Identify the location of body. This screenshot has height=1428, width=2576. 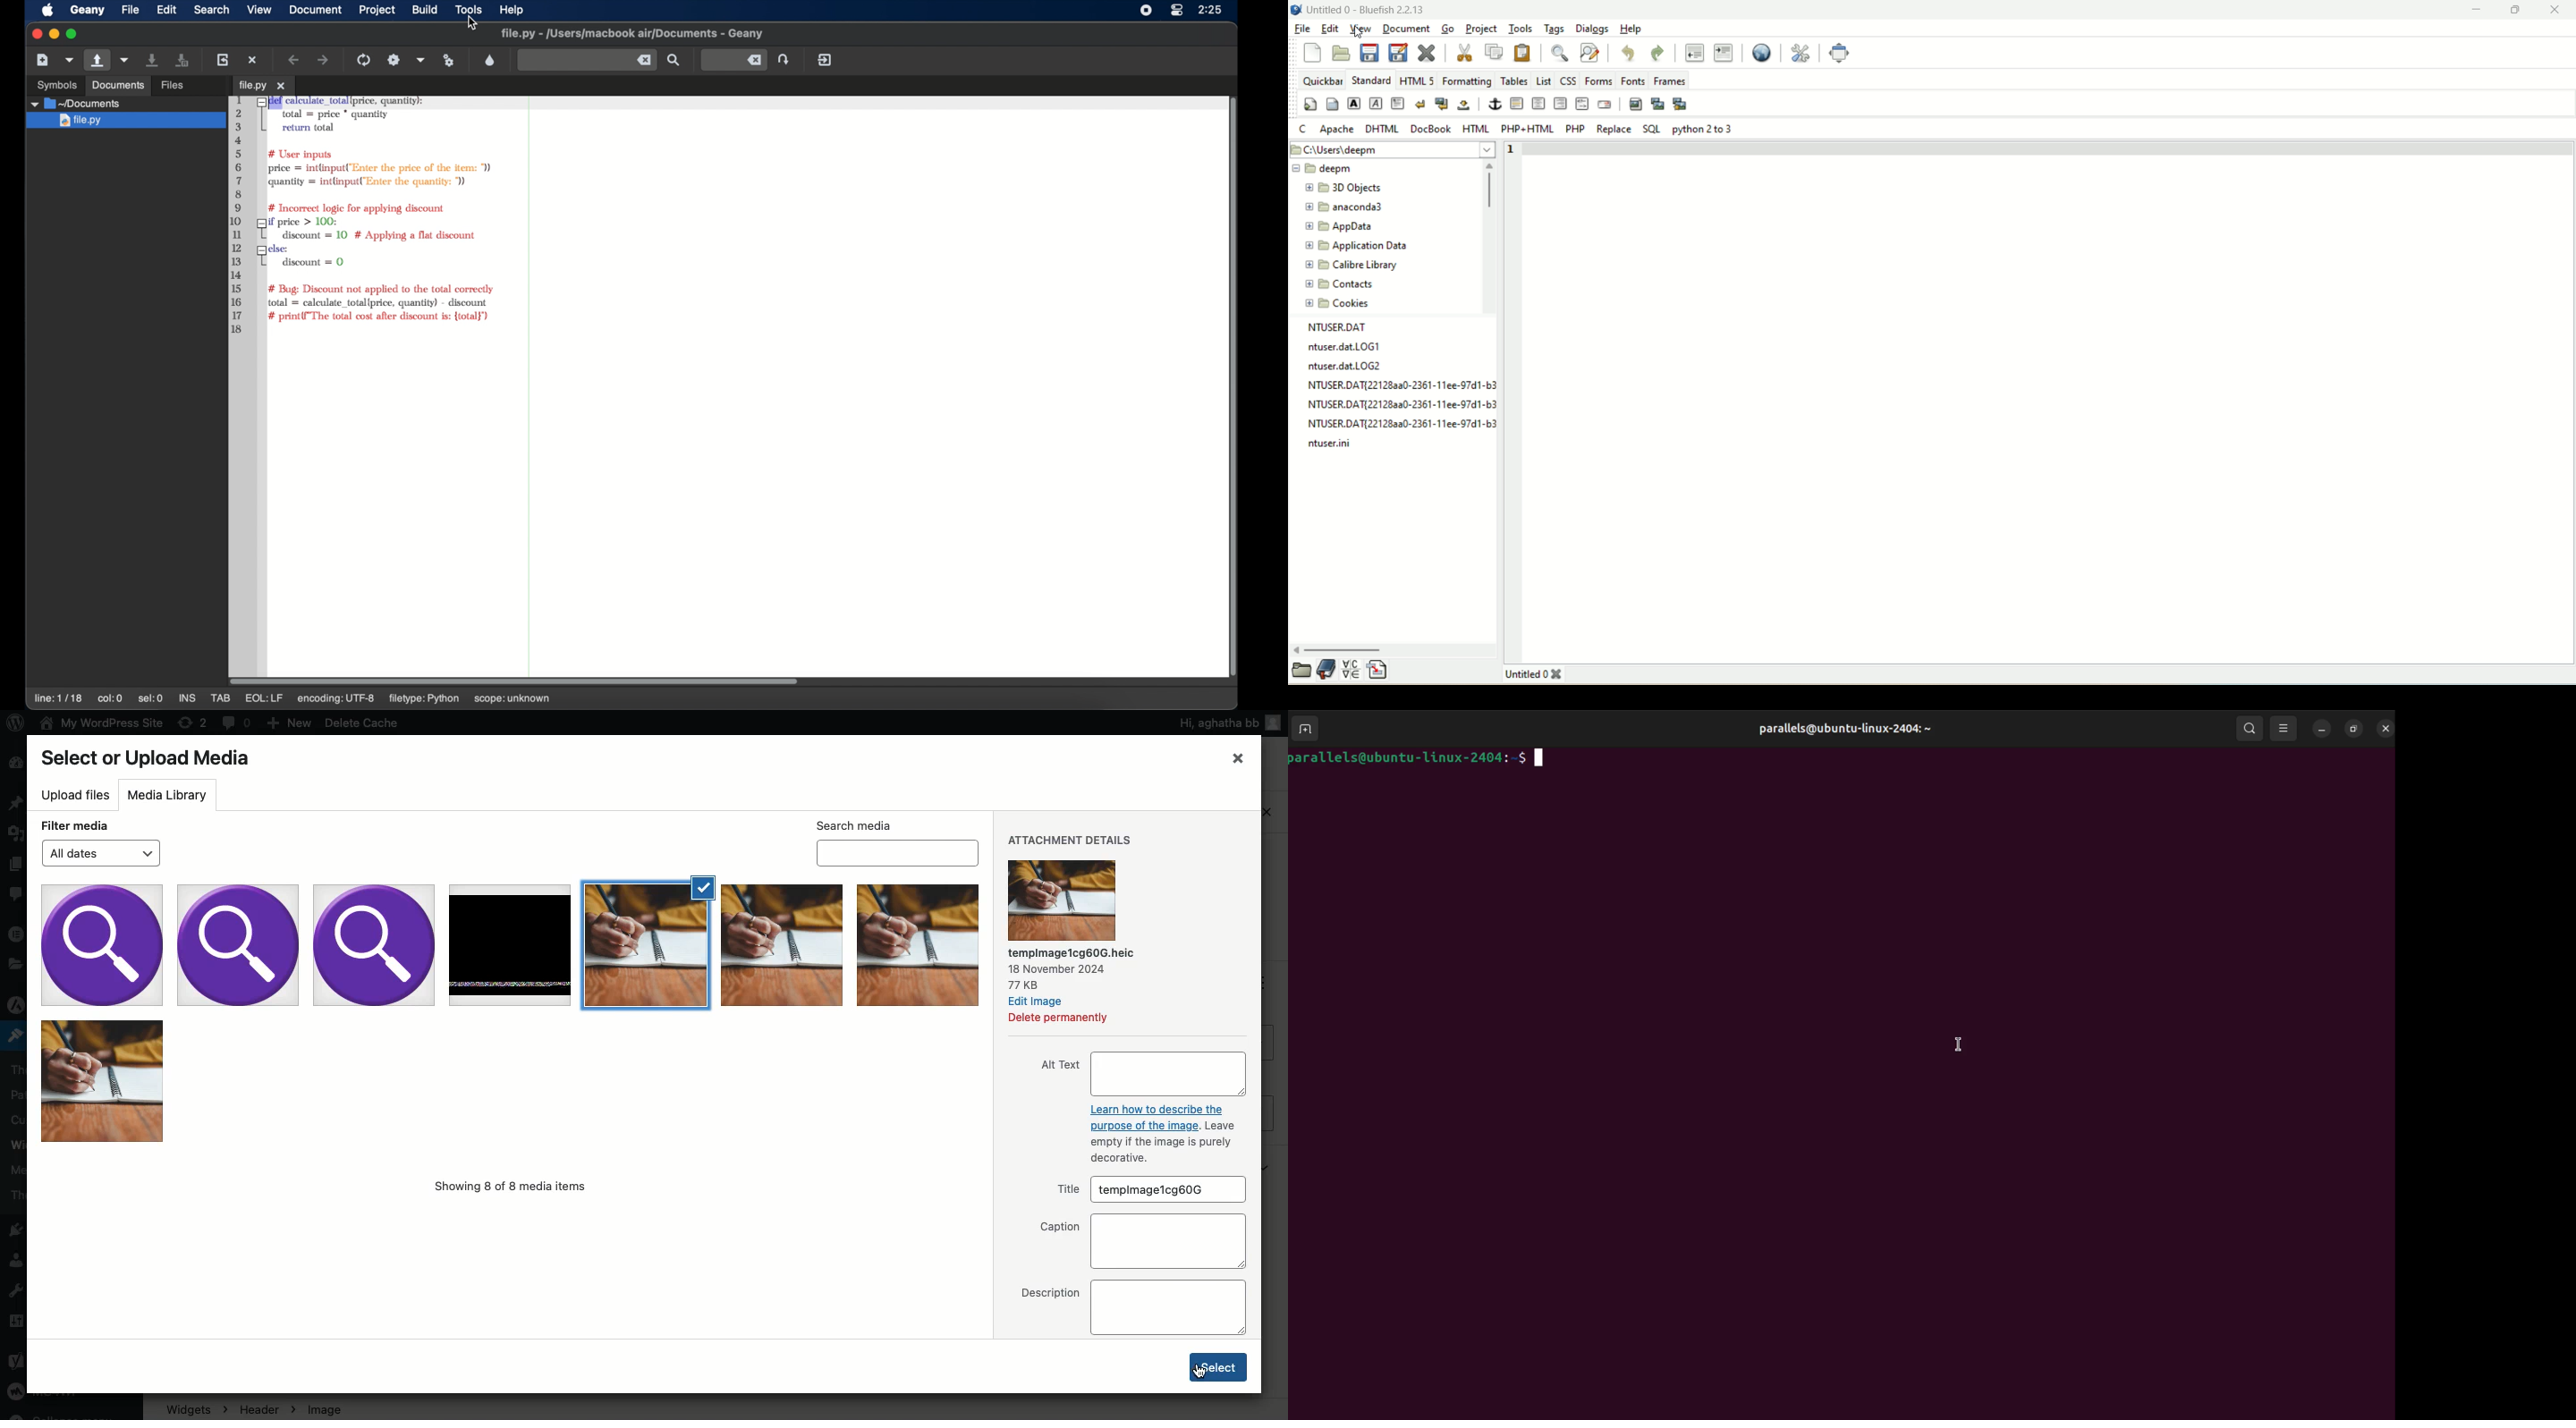
(1332, 104).